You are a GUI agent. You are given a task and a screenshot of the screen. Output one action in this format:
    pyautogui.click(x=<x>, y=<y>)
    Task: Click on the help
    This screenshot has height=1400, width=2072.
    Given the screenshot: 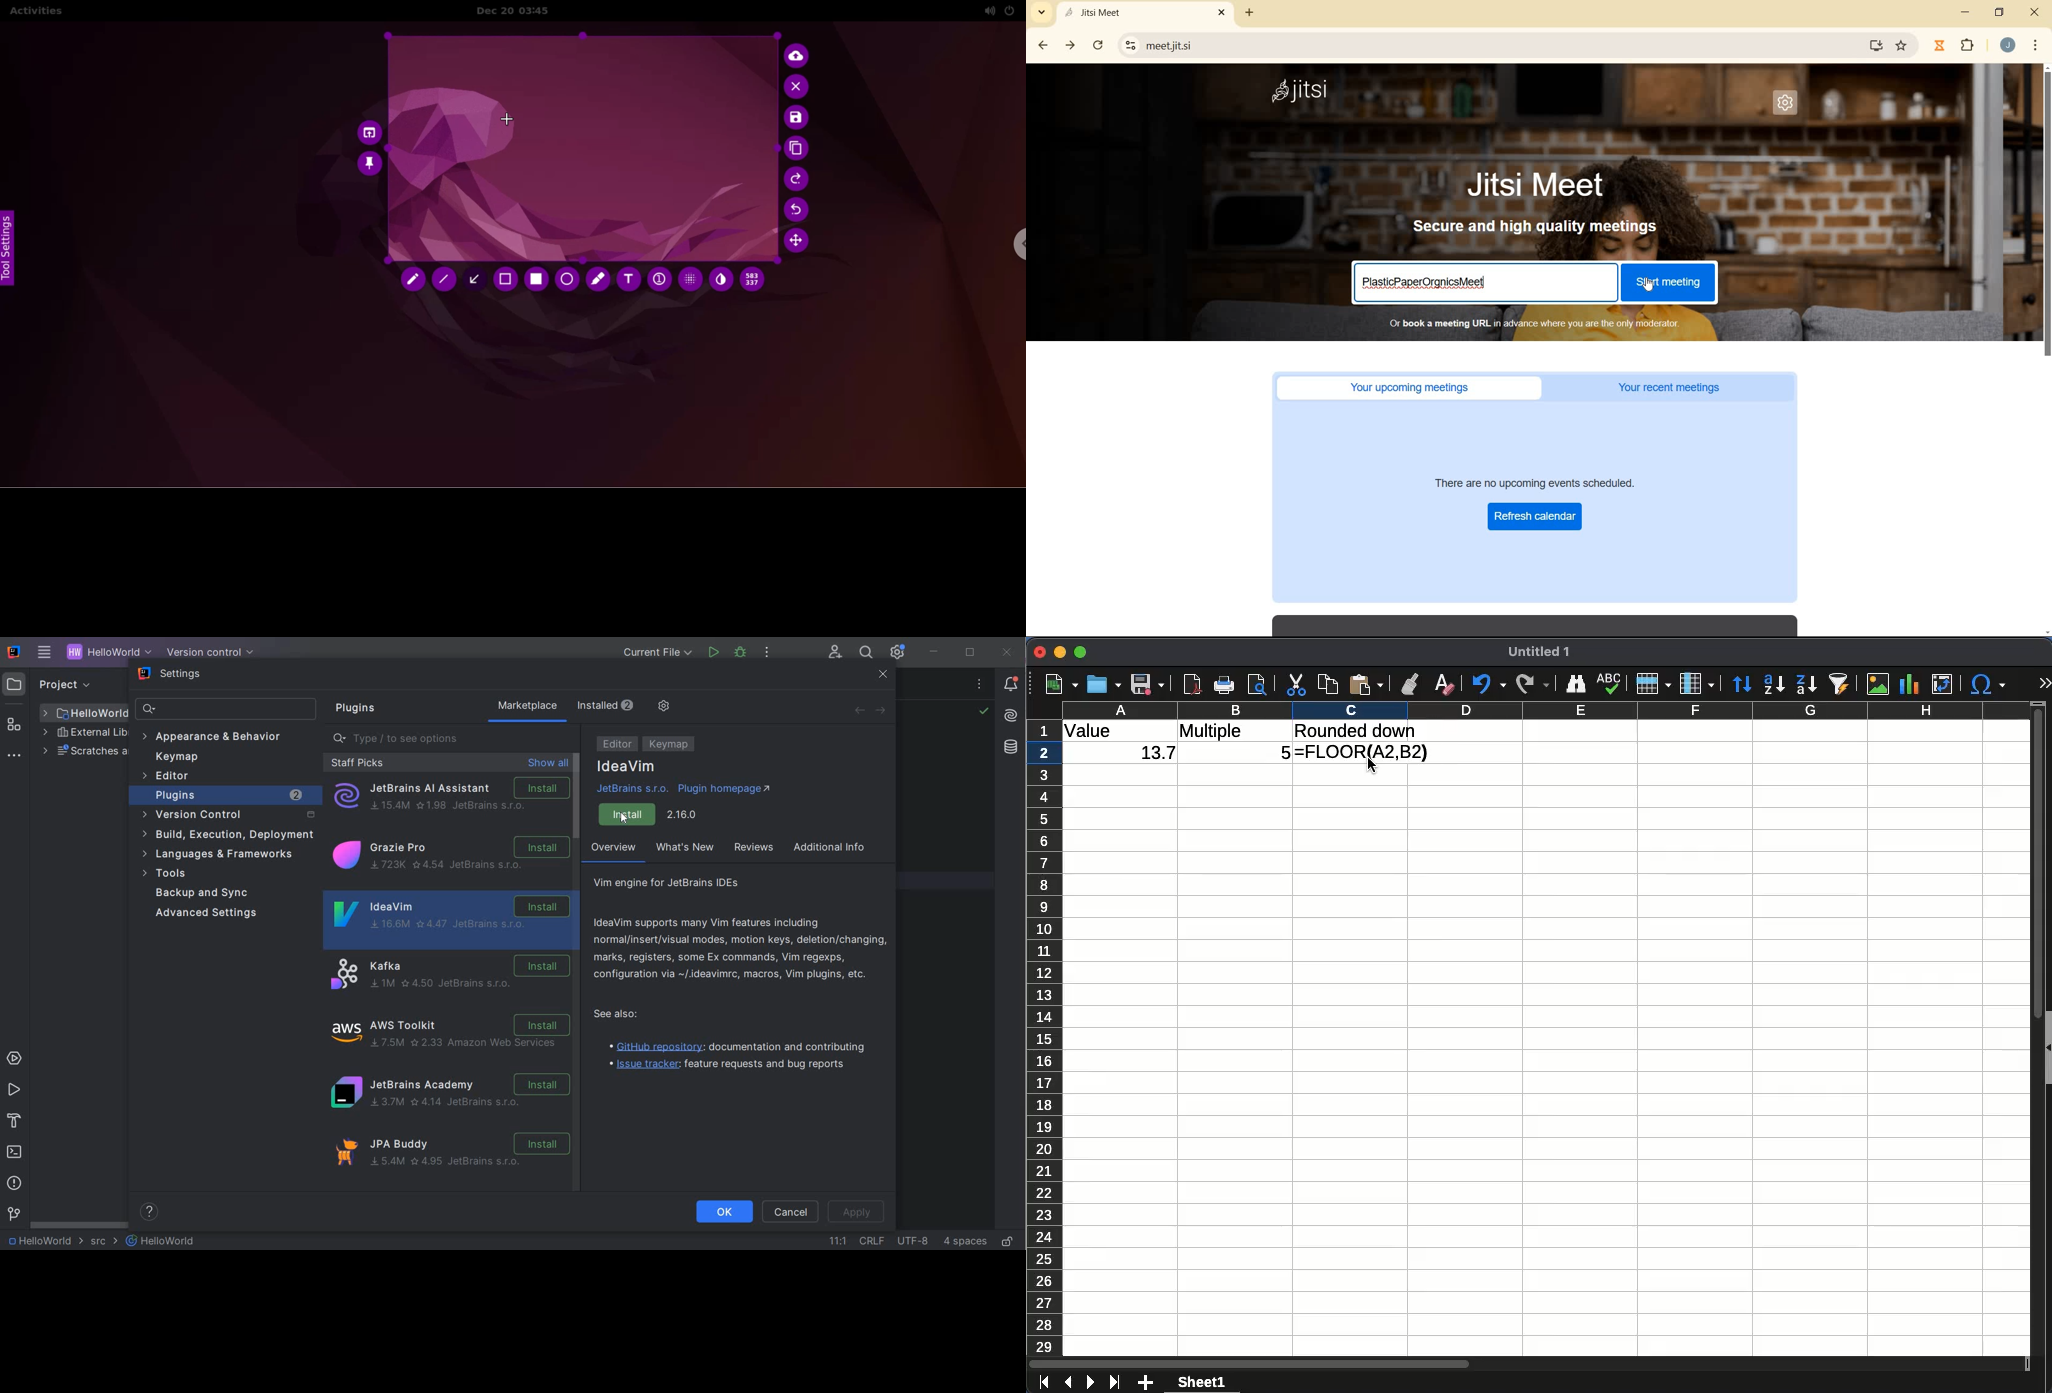 What is the action you would take?
    pyautogui.click(x=153, y=1210)
    